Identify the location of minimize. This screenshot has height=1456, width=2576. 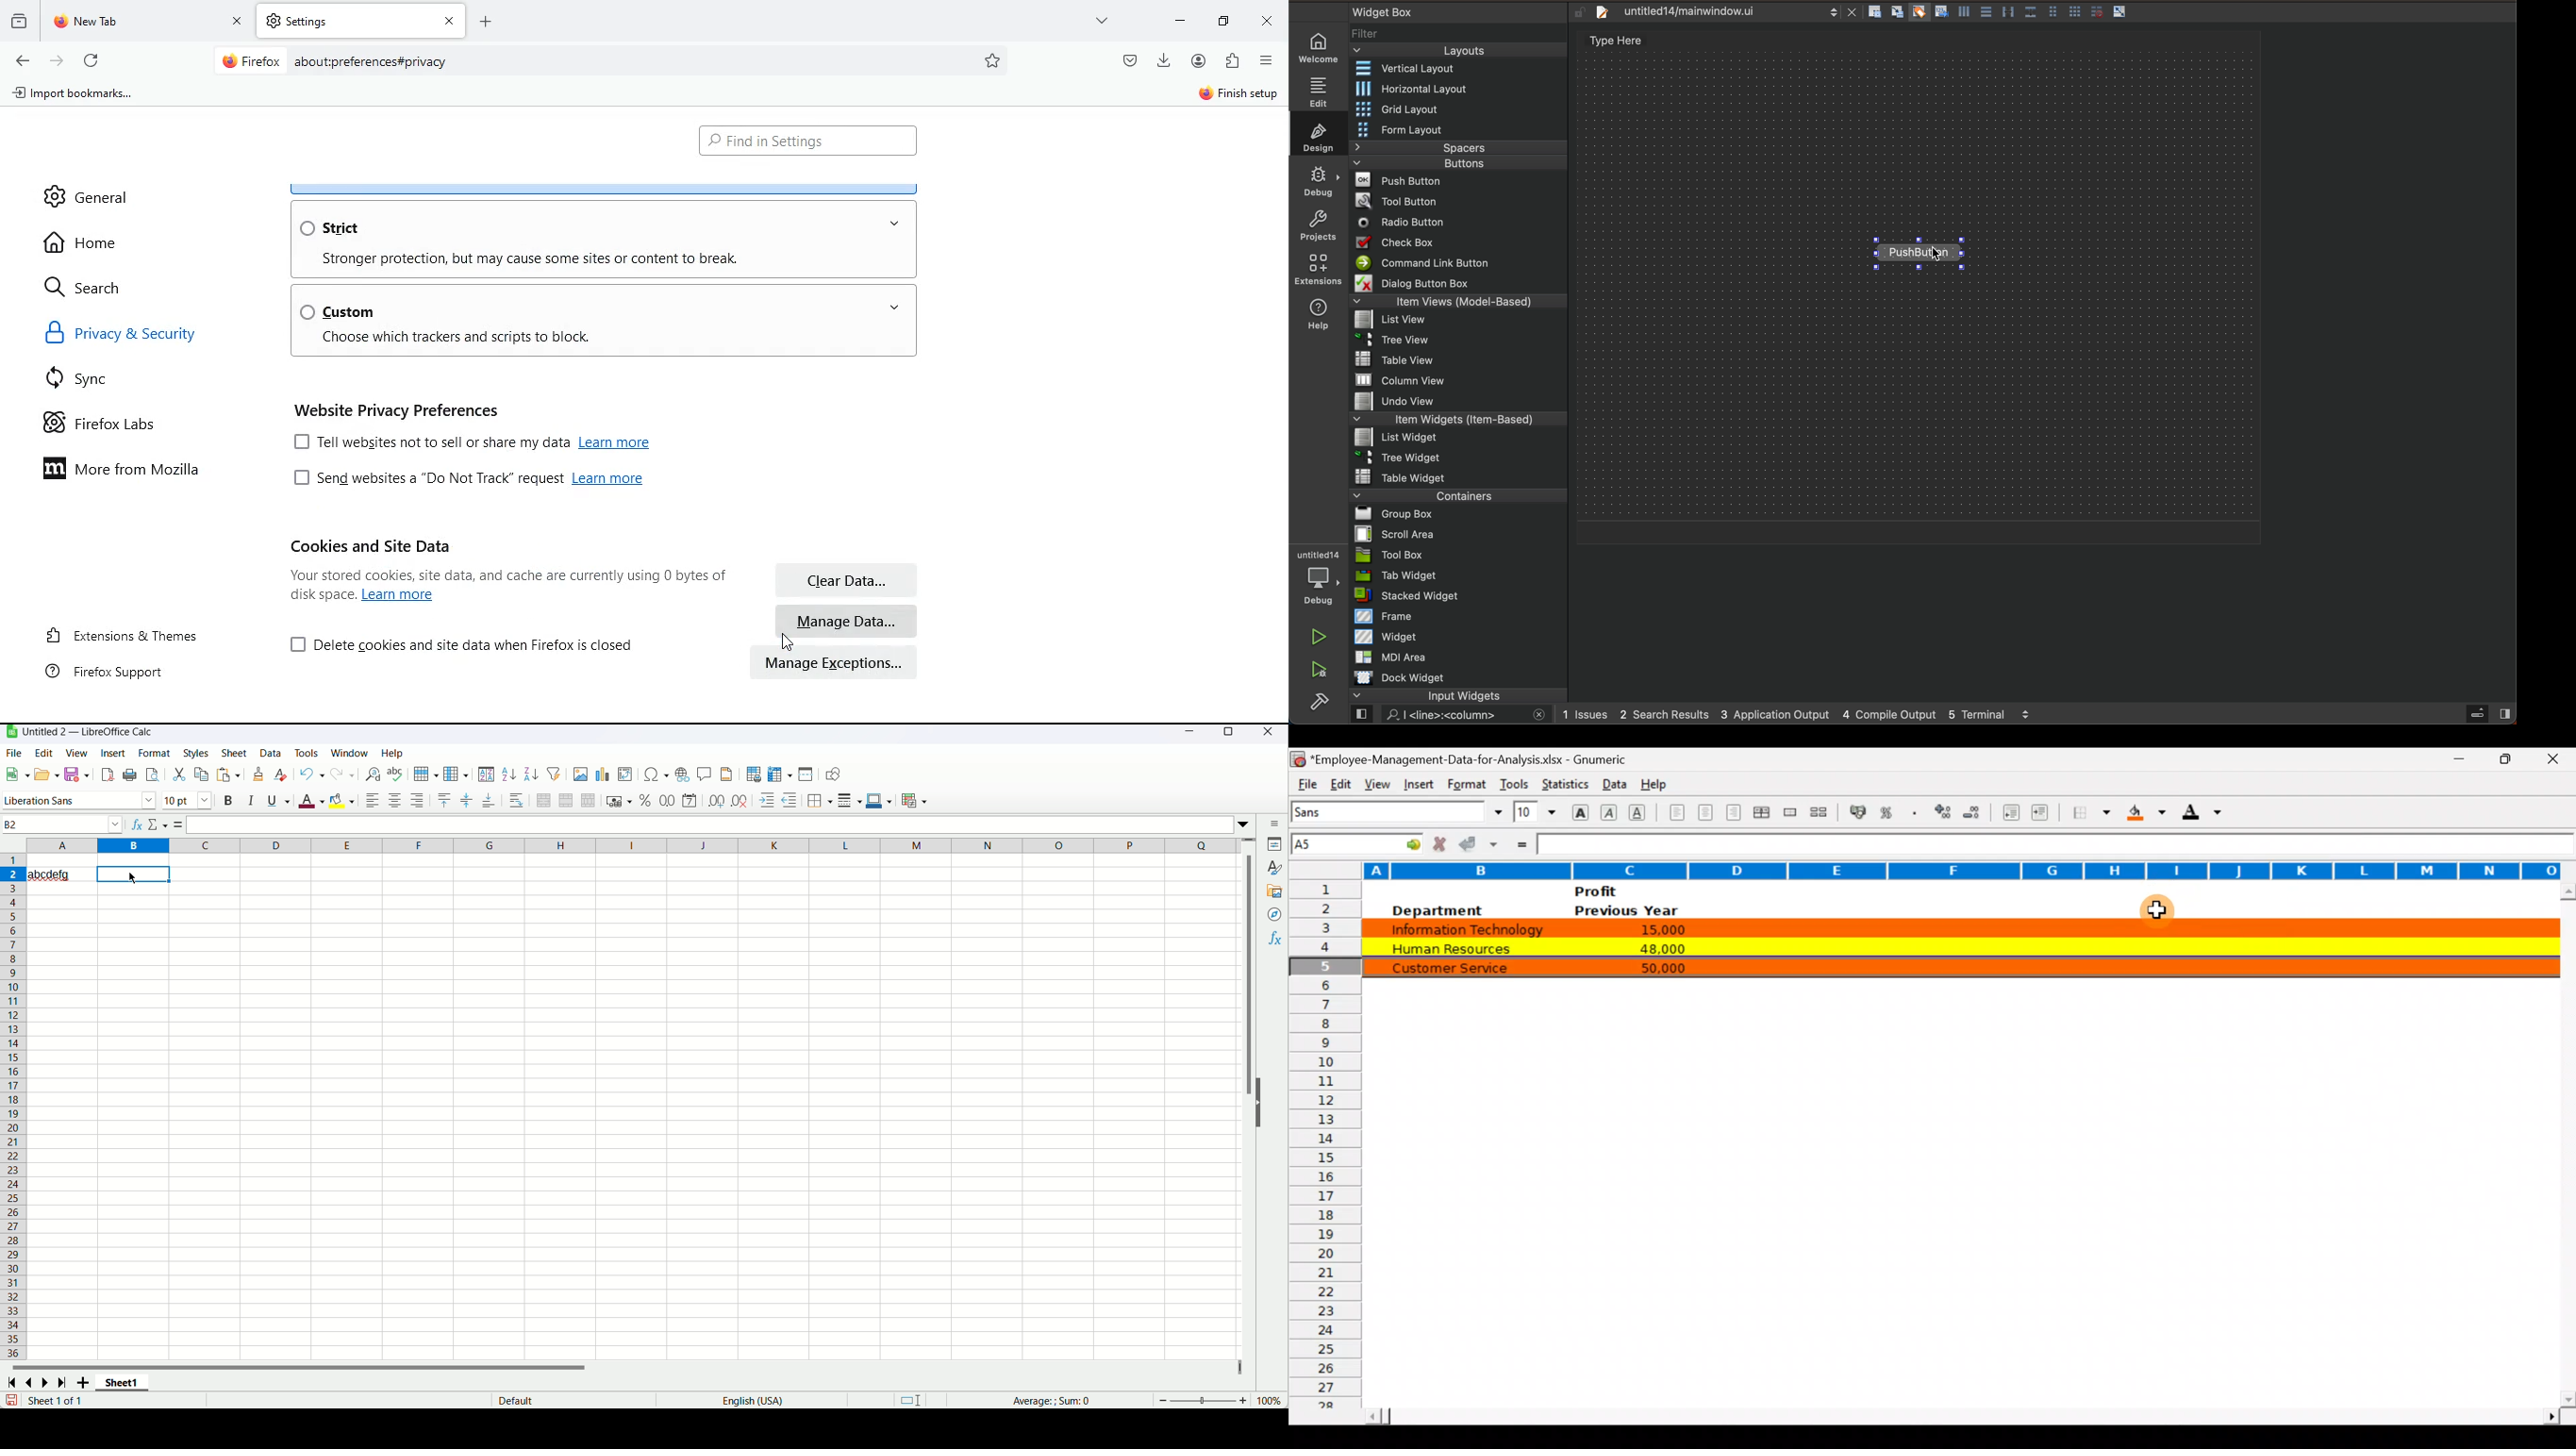
(1191, 733).